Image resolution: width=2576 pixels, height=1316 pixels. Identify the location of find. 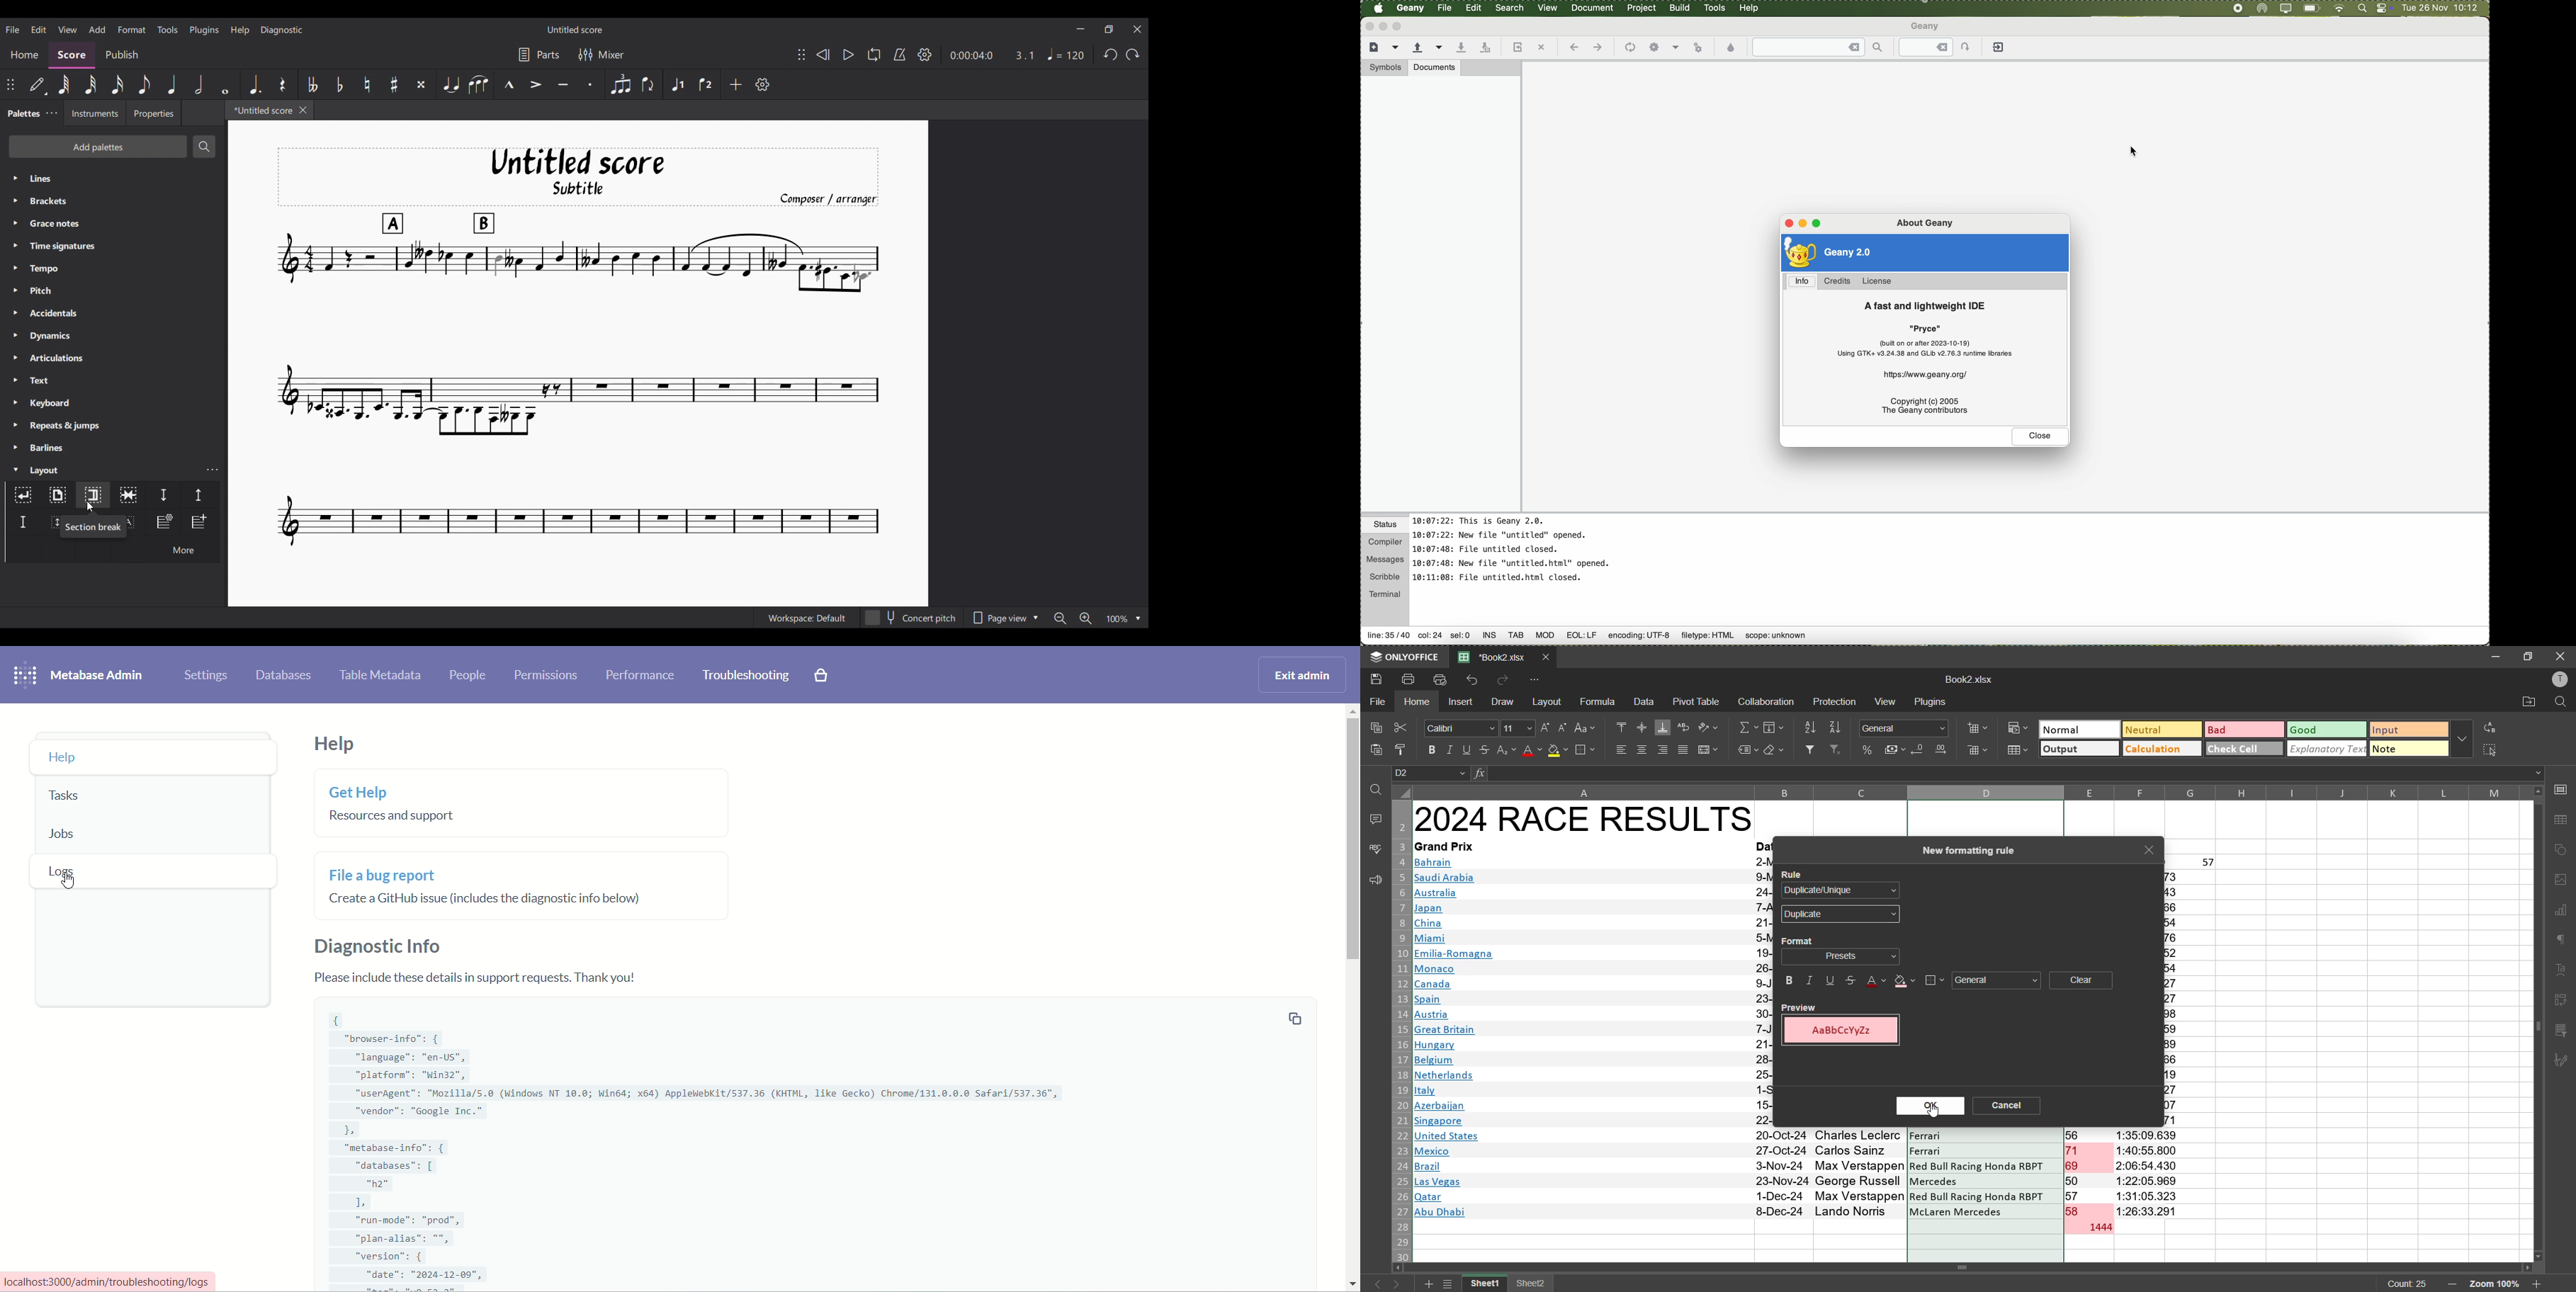
(2561, 702).